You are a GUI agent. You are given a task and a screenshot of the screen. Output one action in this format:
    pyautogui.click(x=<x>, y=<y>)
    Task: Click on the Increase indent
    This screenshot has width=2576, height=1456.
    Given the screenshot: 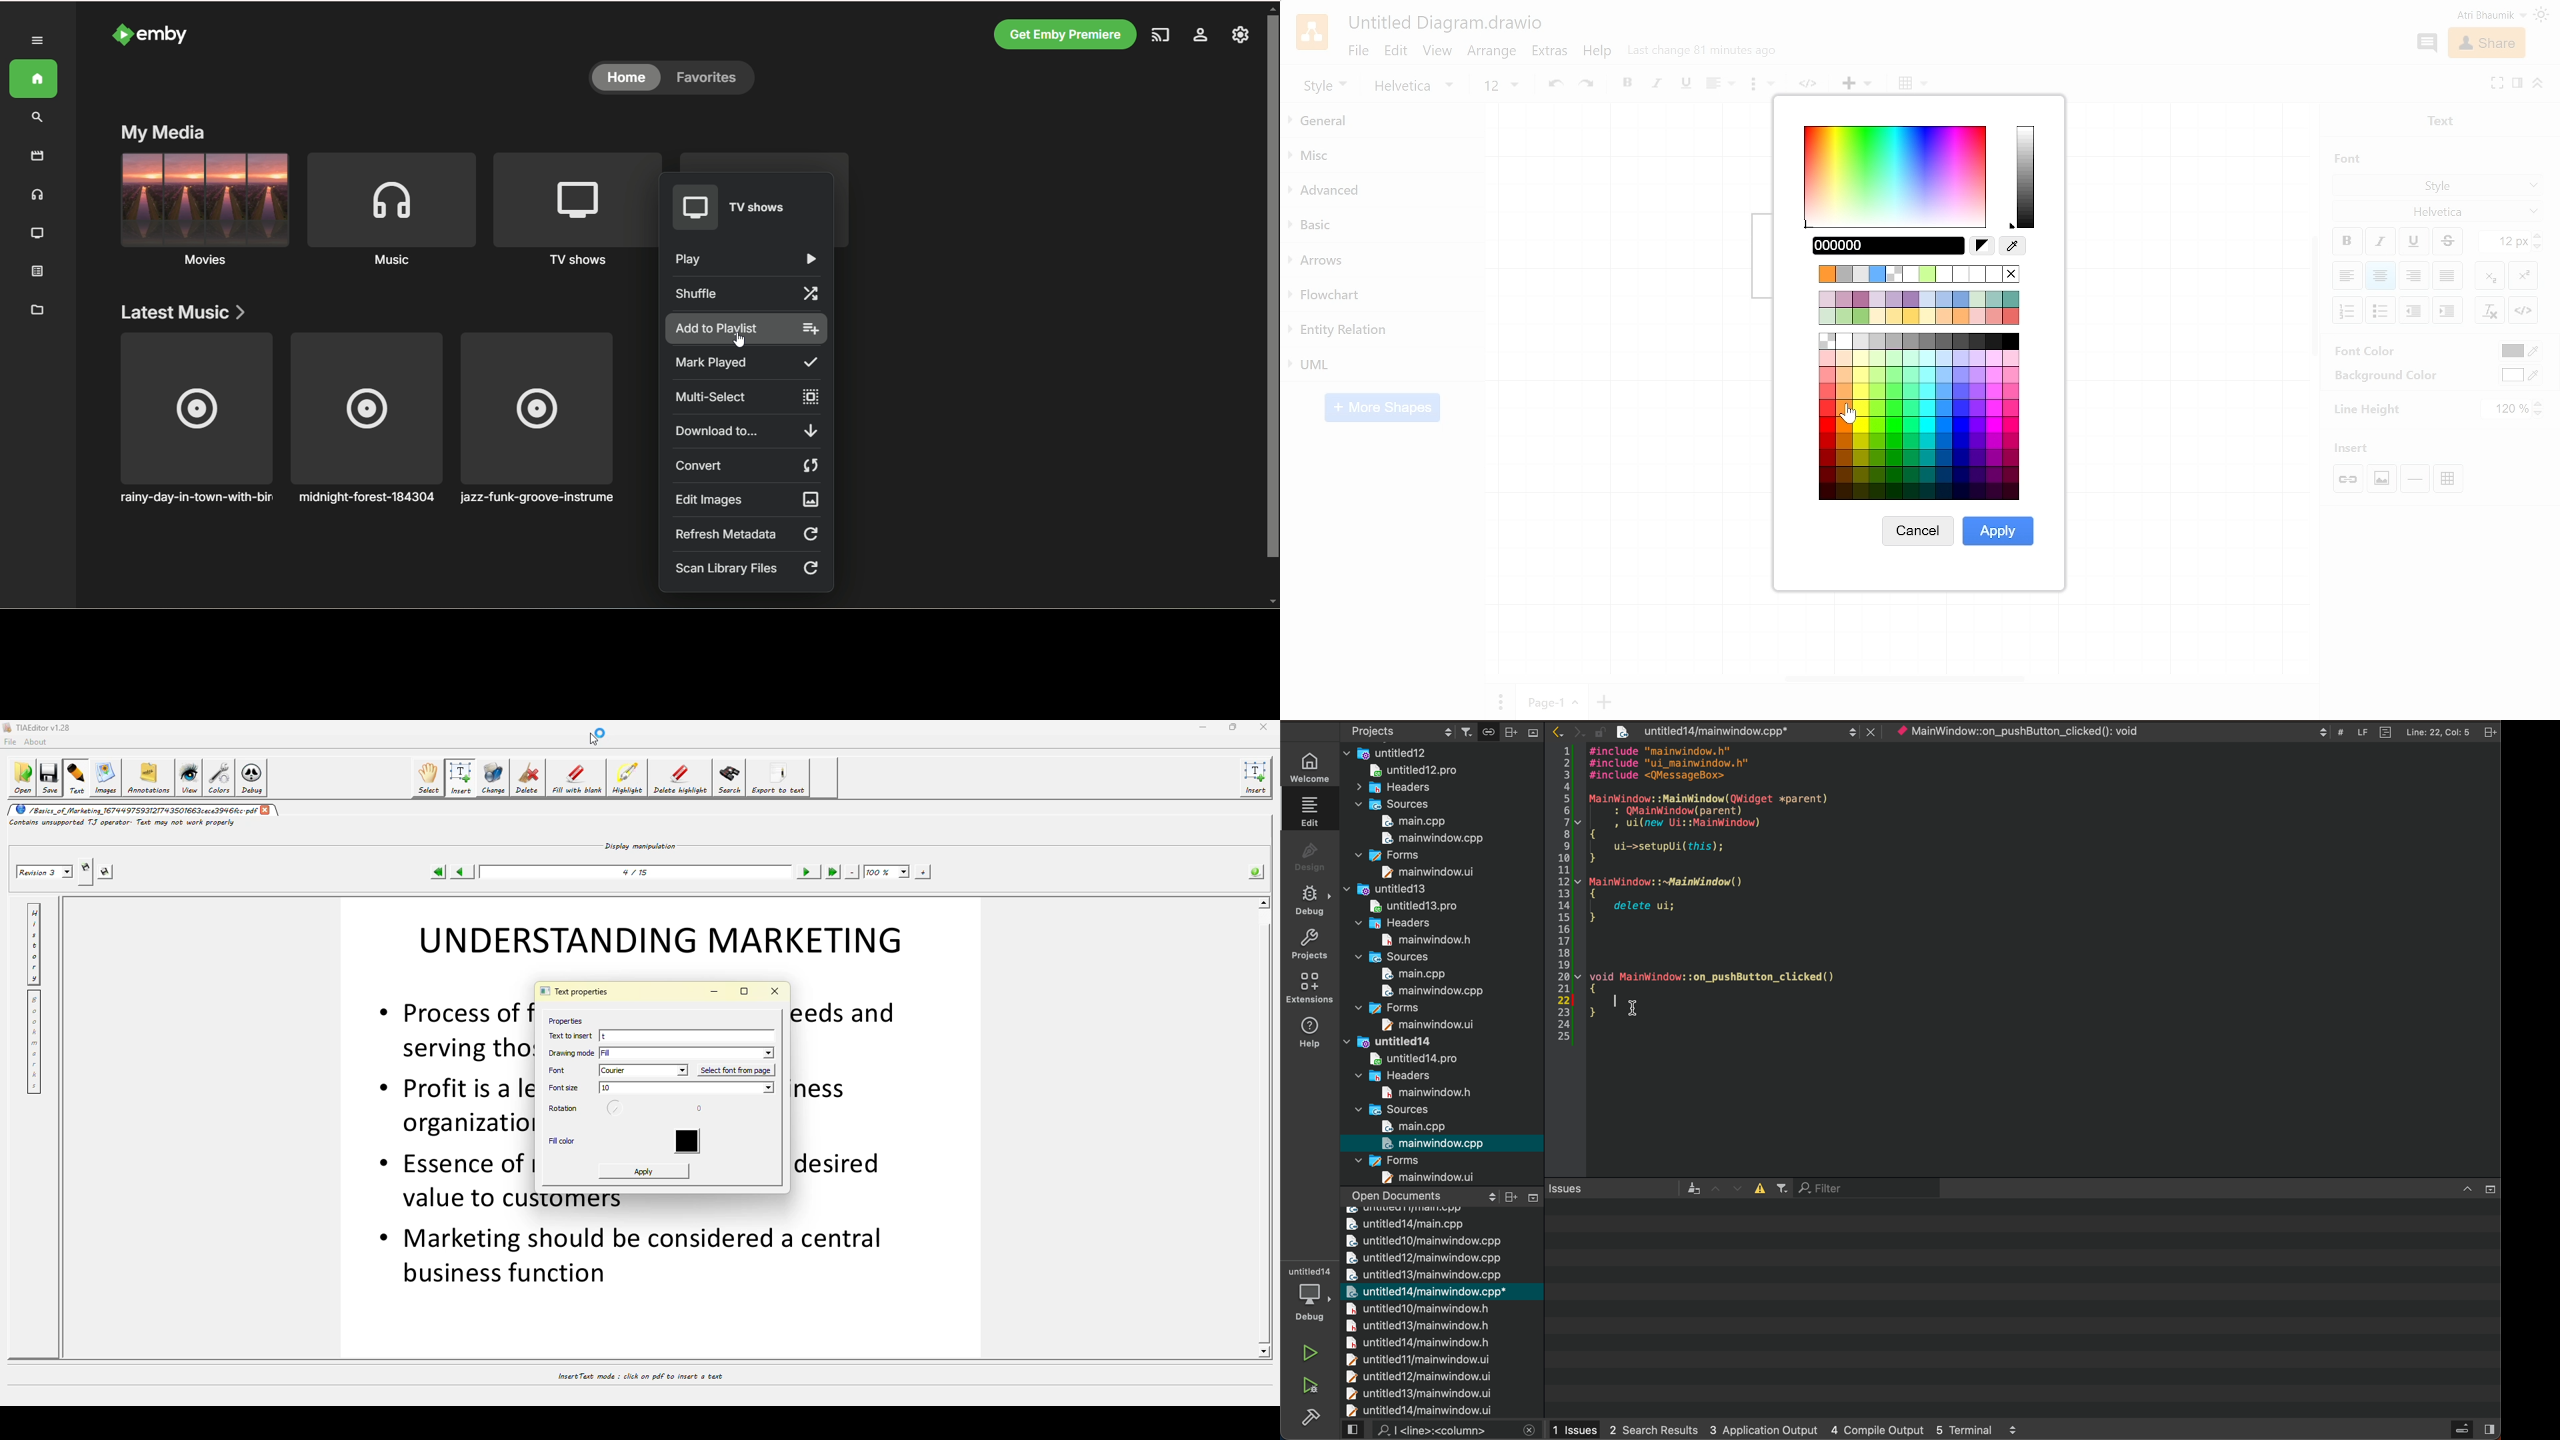 What is the action you would take?
    pyautogui.click(x=2415, y=309)
    